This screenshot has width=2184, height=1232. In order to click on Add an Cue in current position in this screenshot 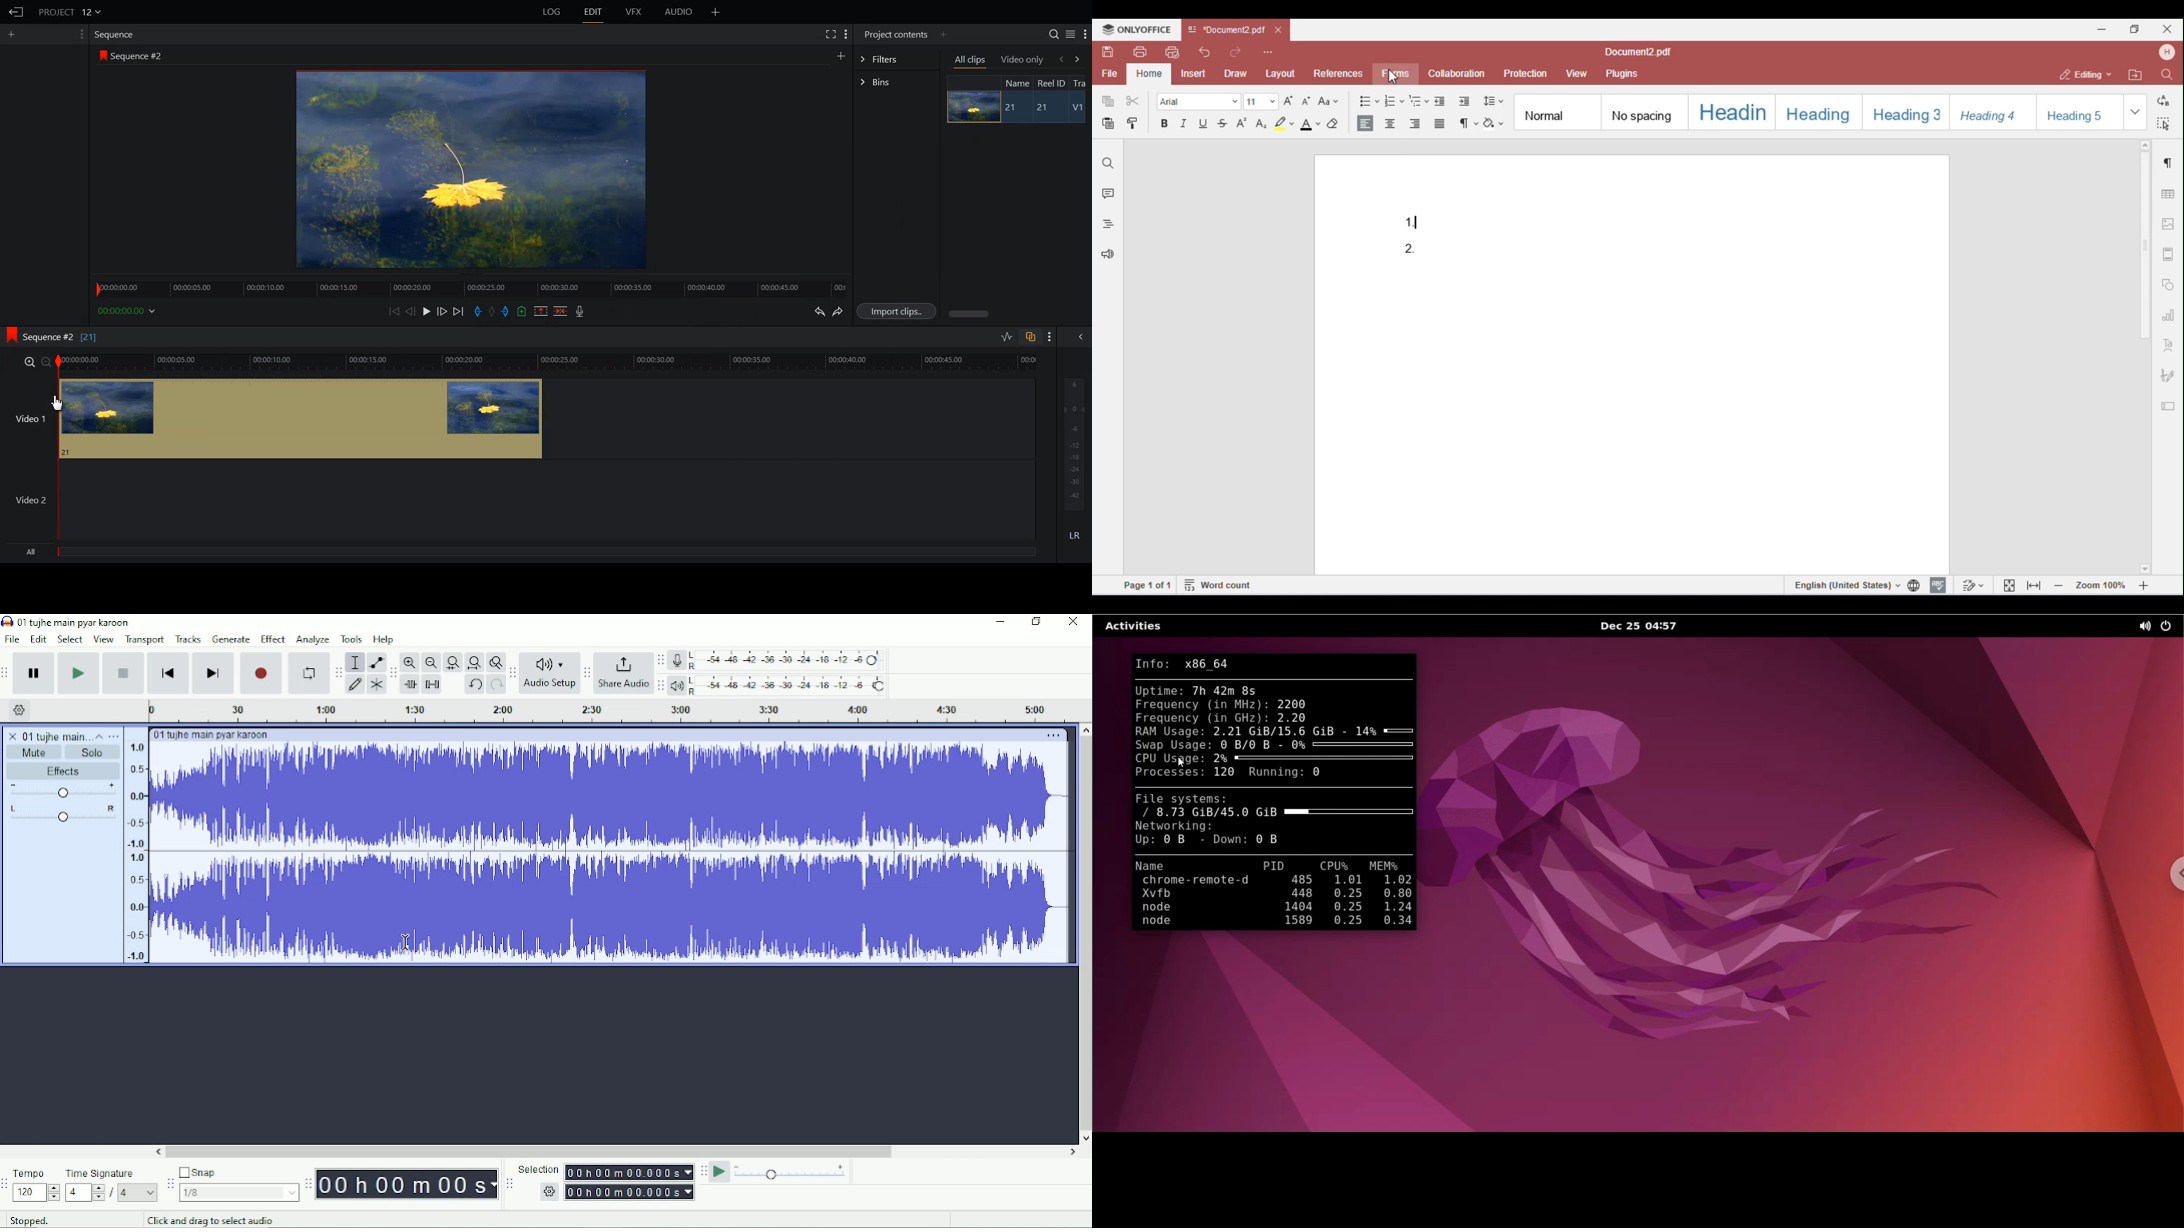, I will do `click(522, 311)`.